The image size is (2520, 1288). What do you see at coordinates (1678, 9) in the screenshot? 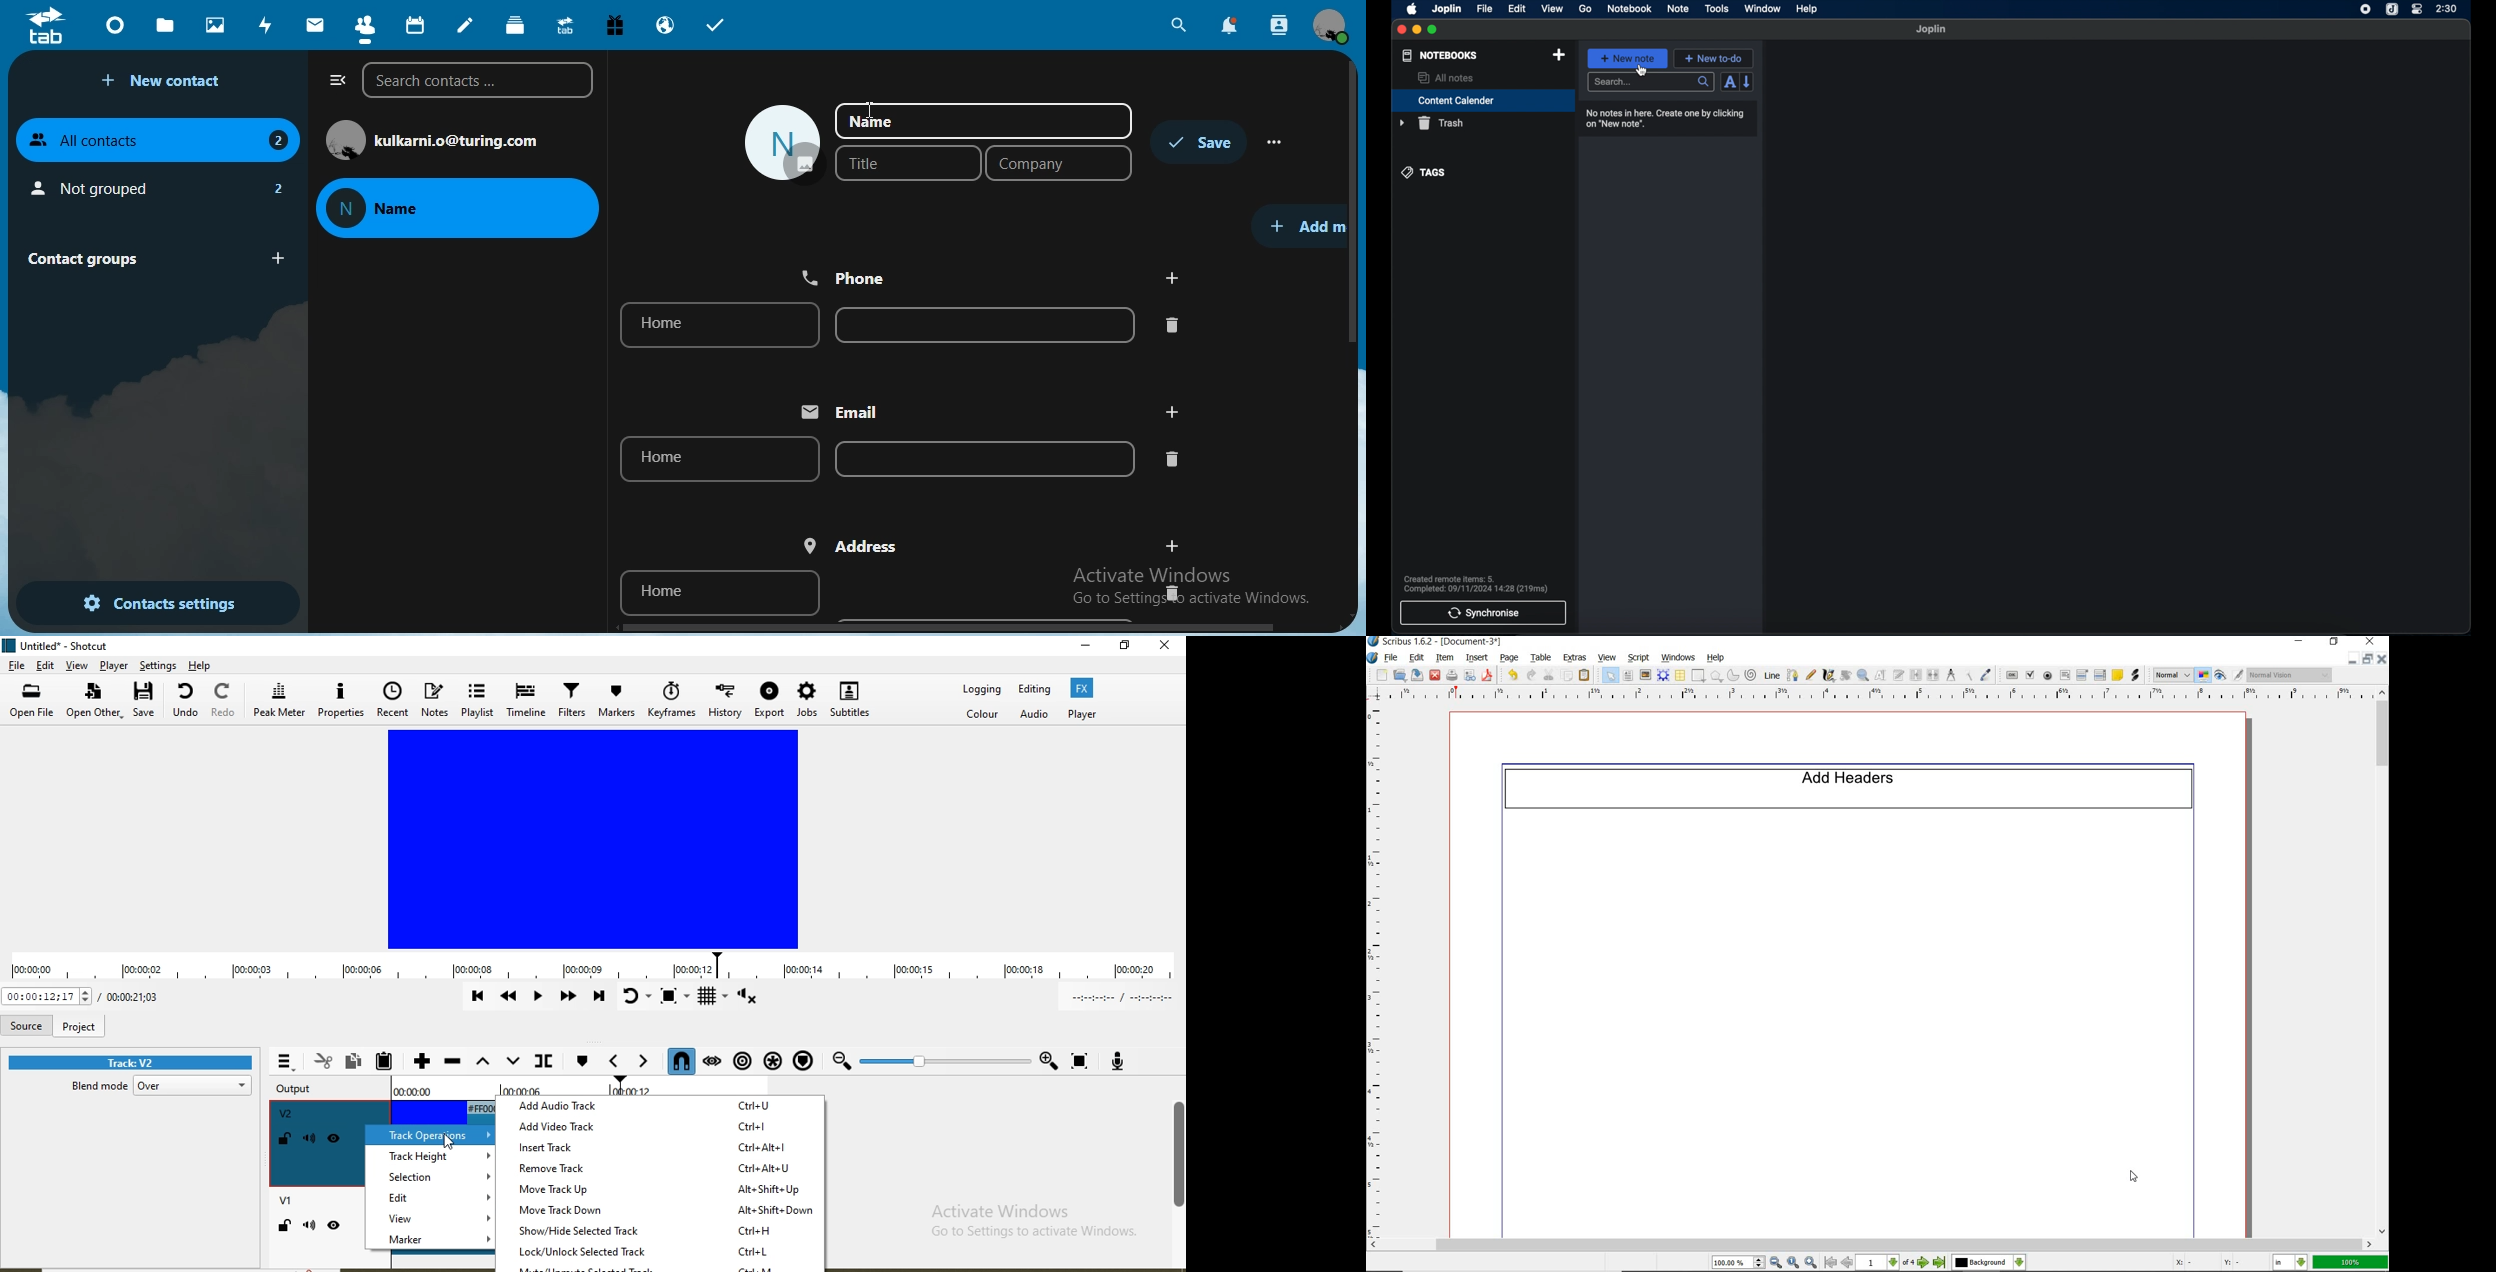
I see `note` at bounding box center [1678, 9].